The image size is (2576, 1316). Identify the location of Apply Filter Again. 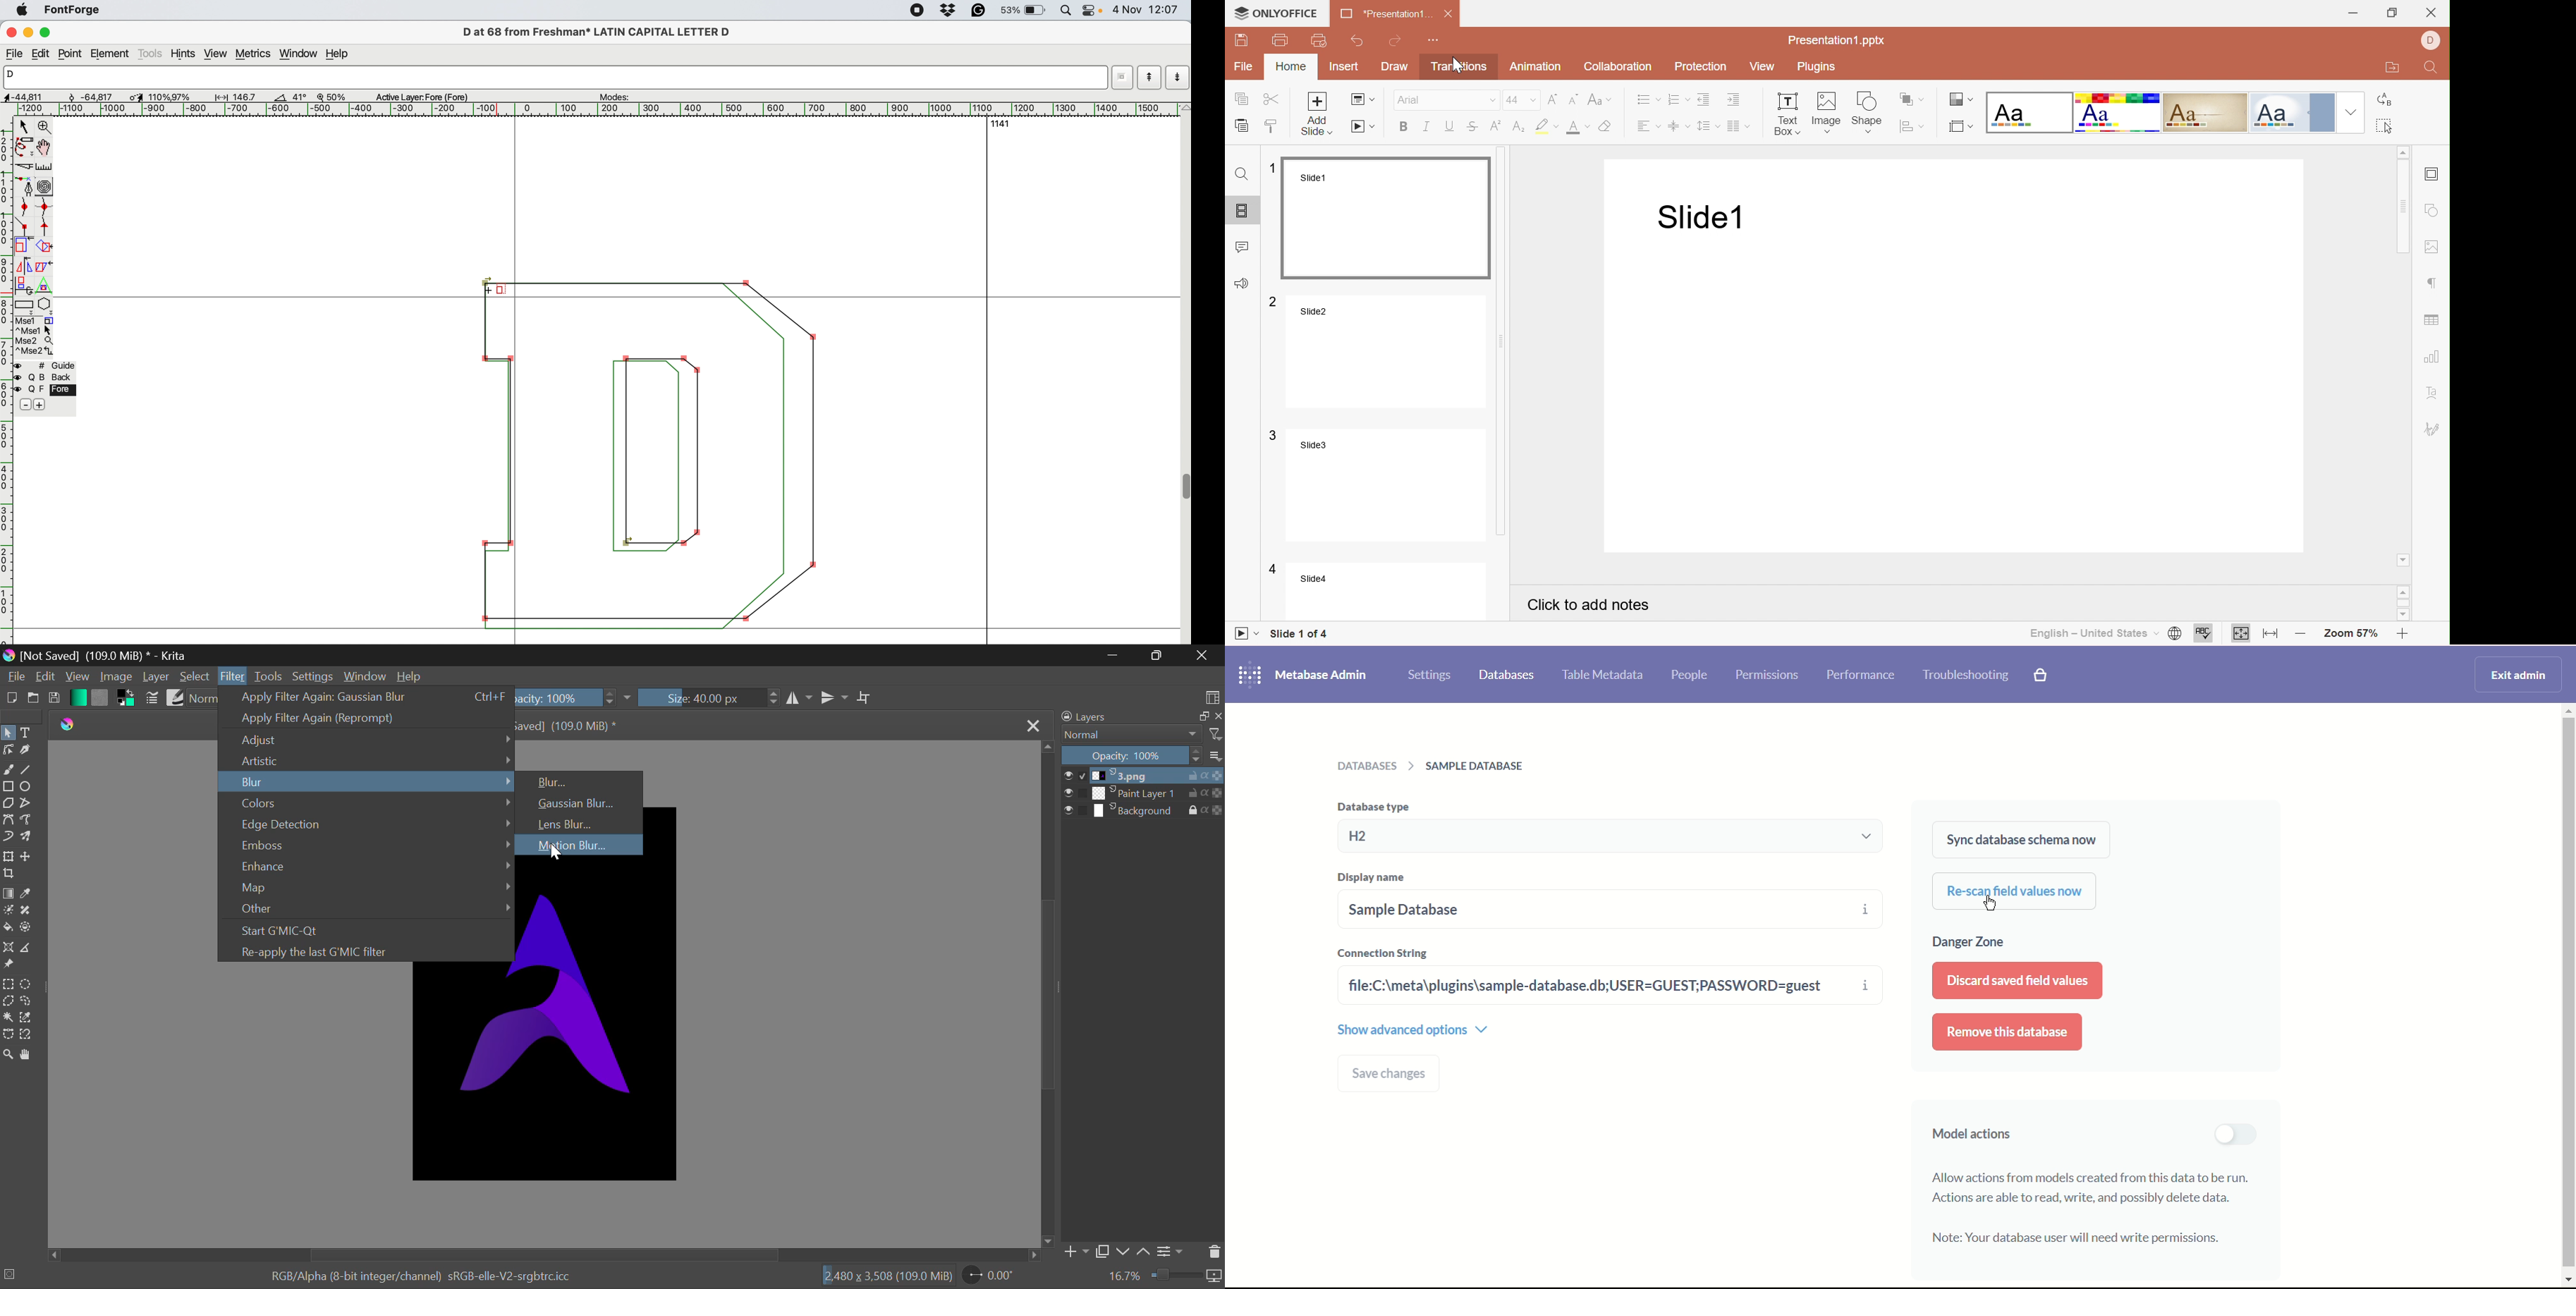
(363, 718).